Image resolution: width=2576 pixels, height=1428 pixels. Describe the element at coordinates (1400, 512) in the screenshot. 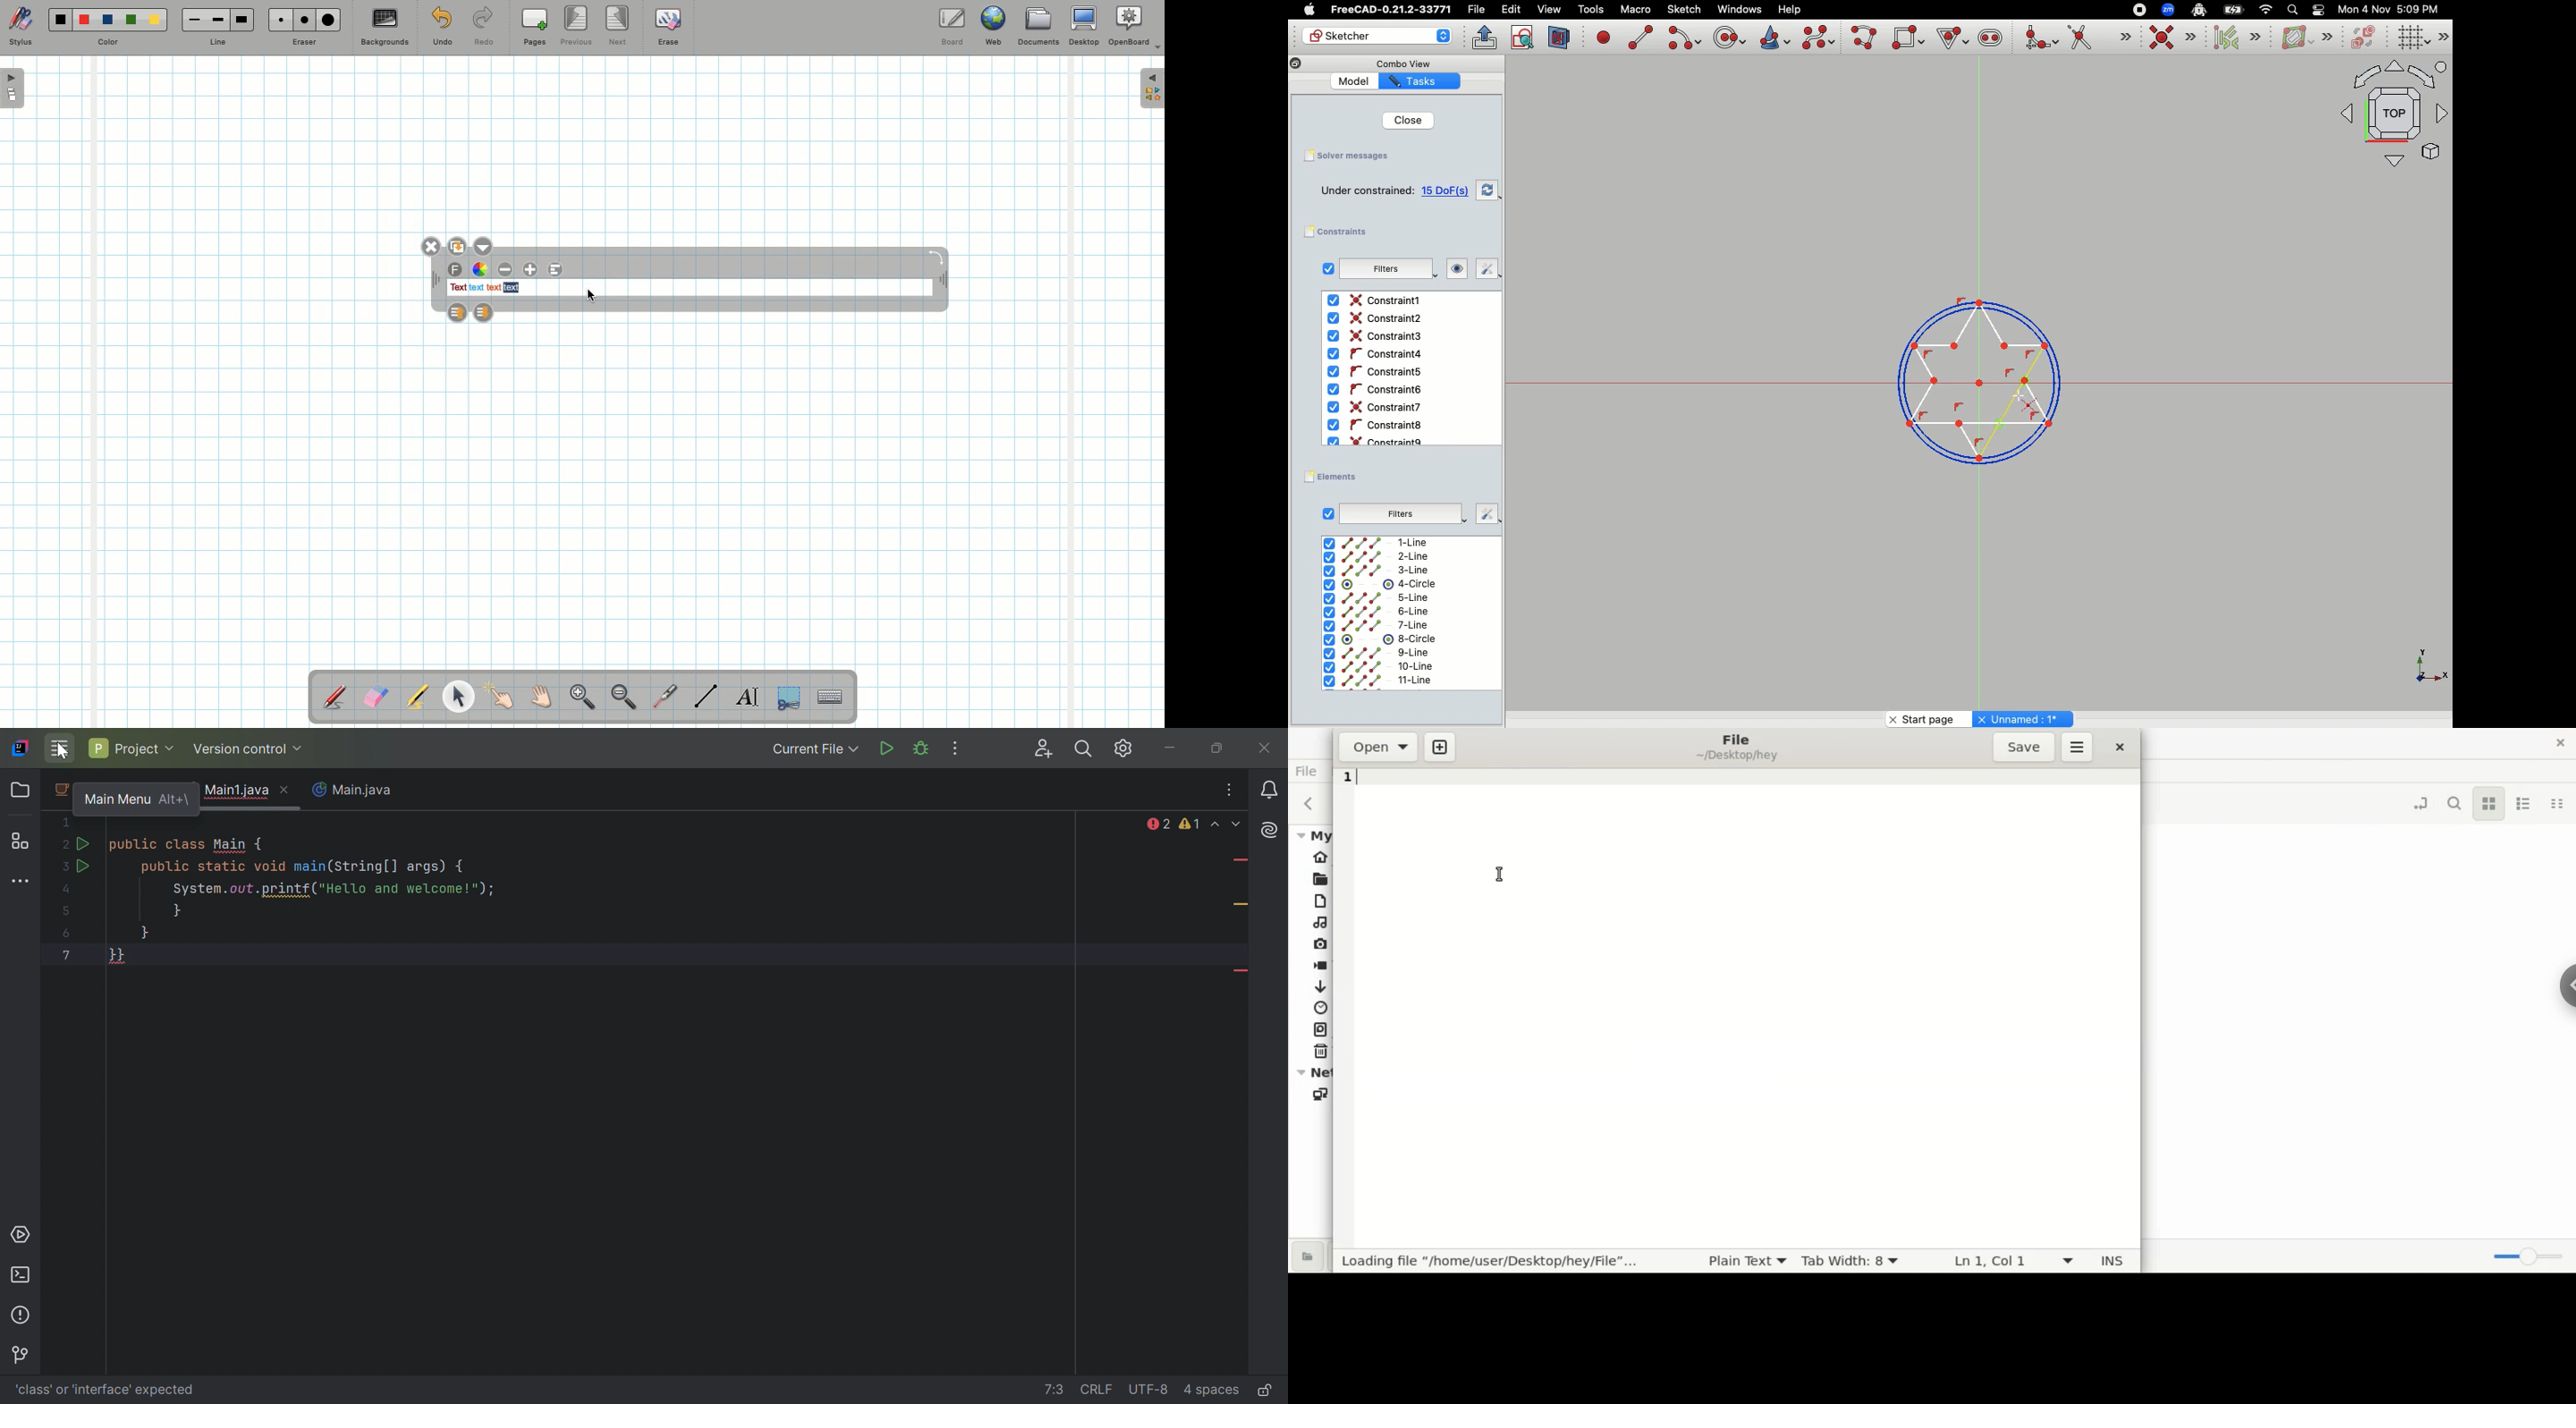

I see `Filters` at that location.